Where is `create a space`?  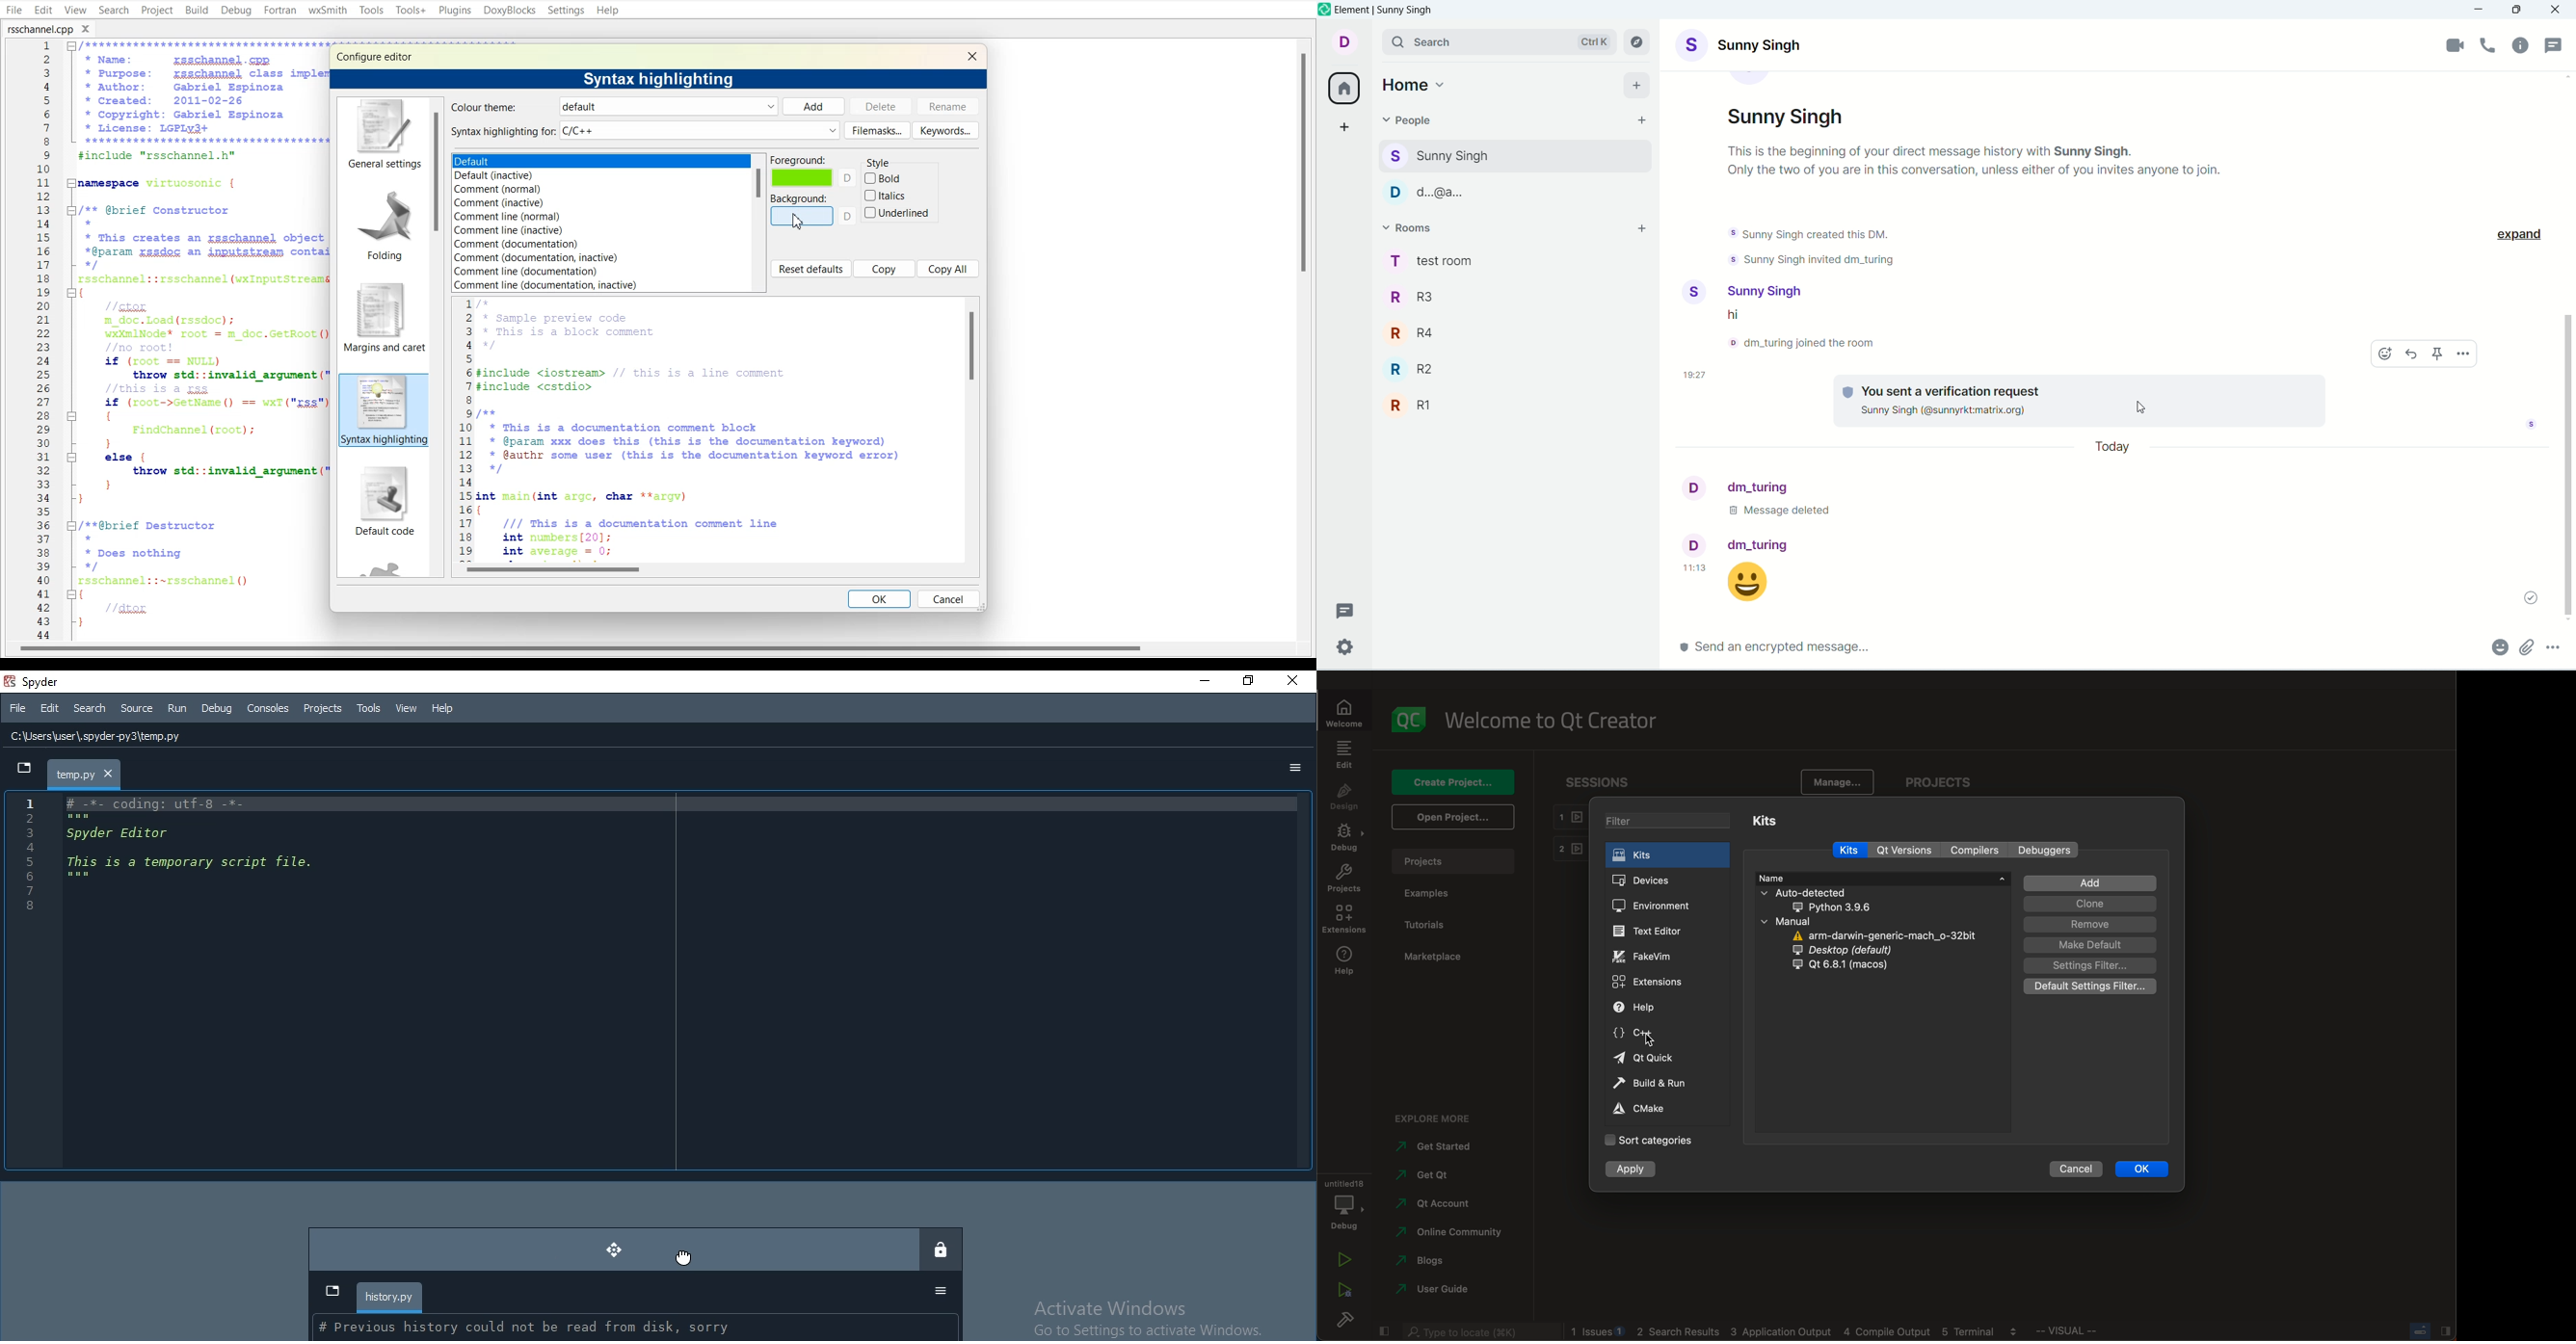 create a space is located at coordinates (1345, 129).